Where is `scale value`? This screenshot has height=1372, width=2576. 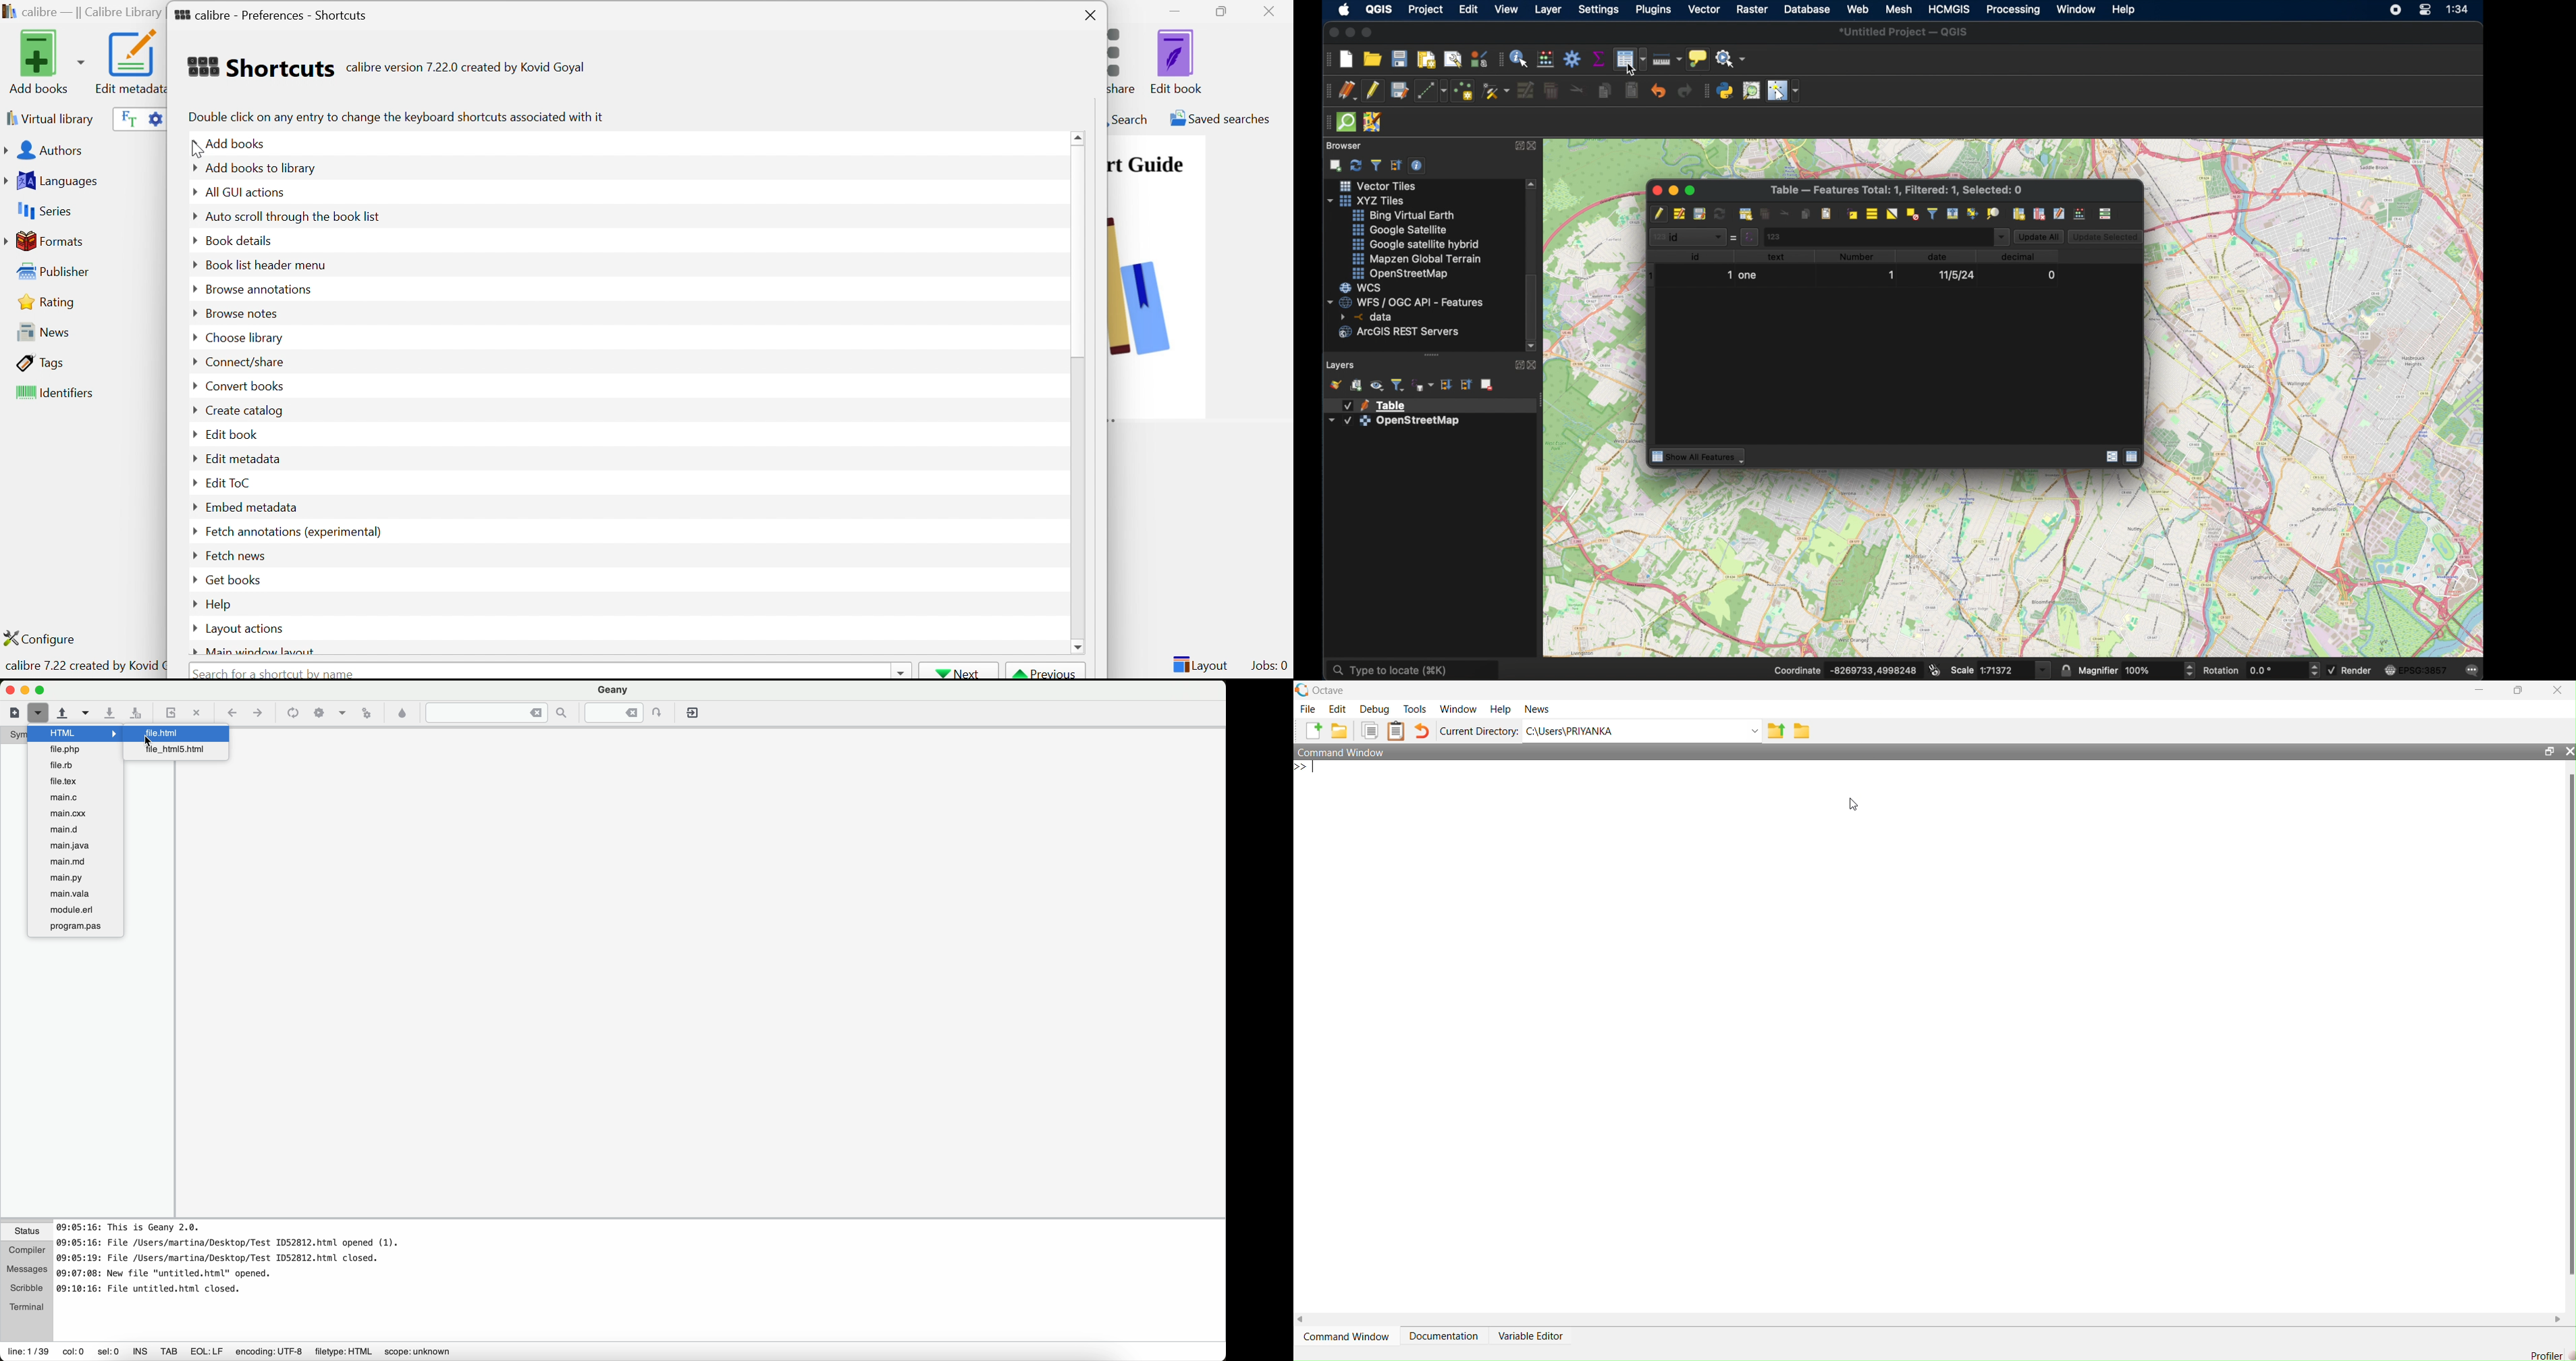
scale value is located at coordinates (2004, 670).